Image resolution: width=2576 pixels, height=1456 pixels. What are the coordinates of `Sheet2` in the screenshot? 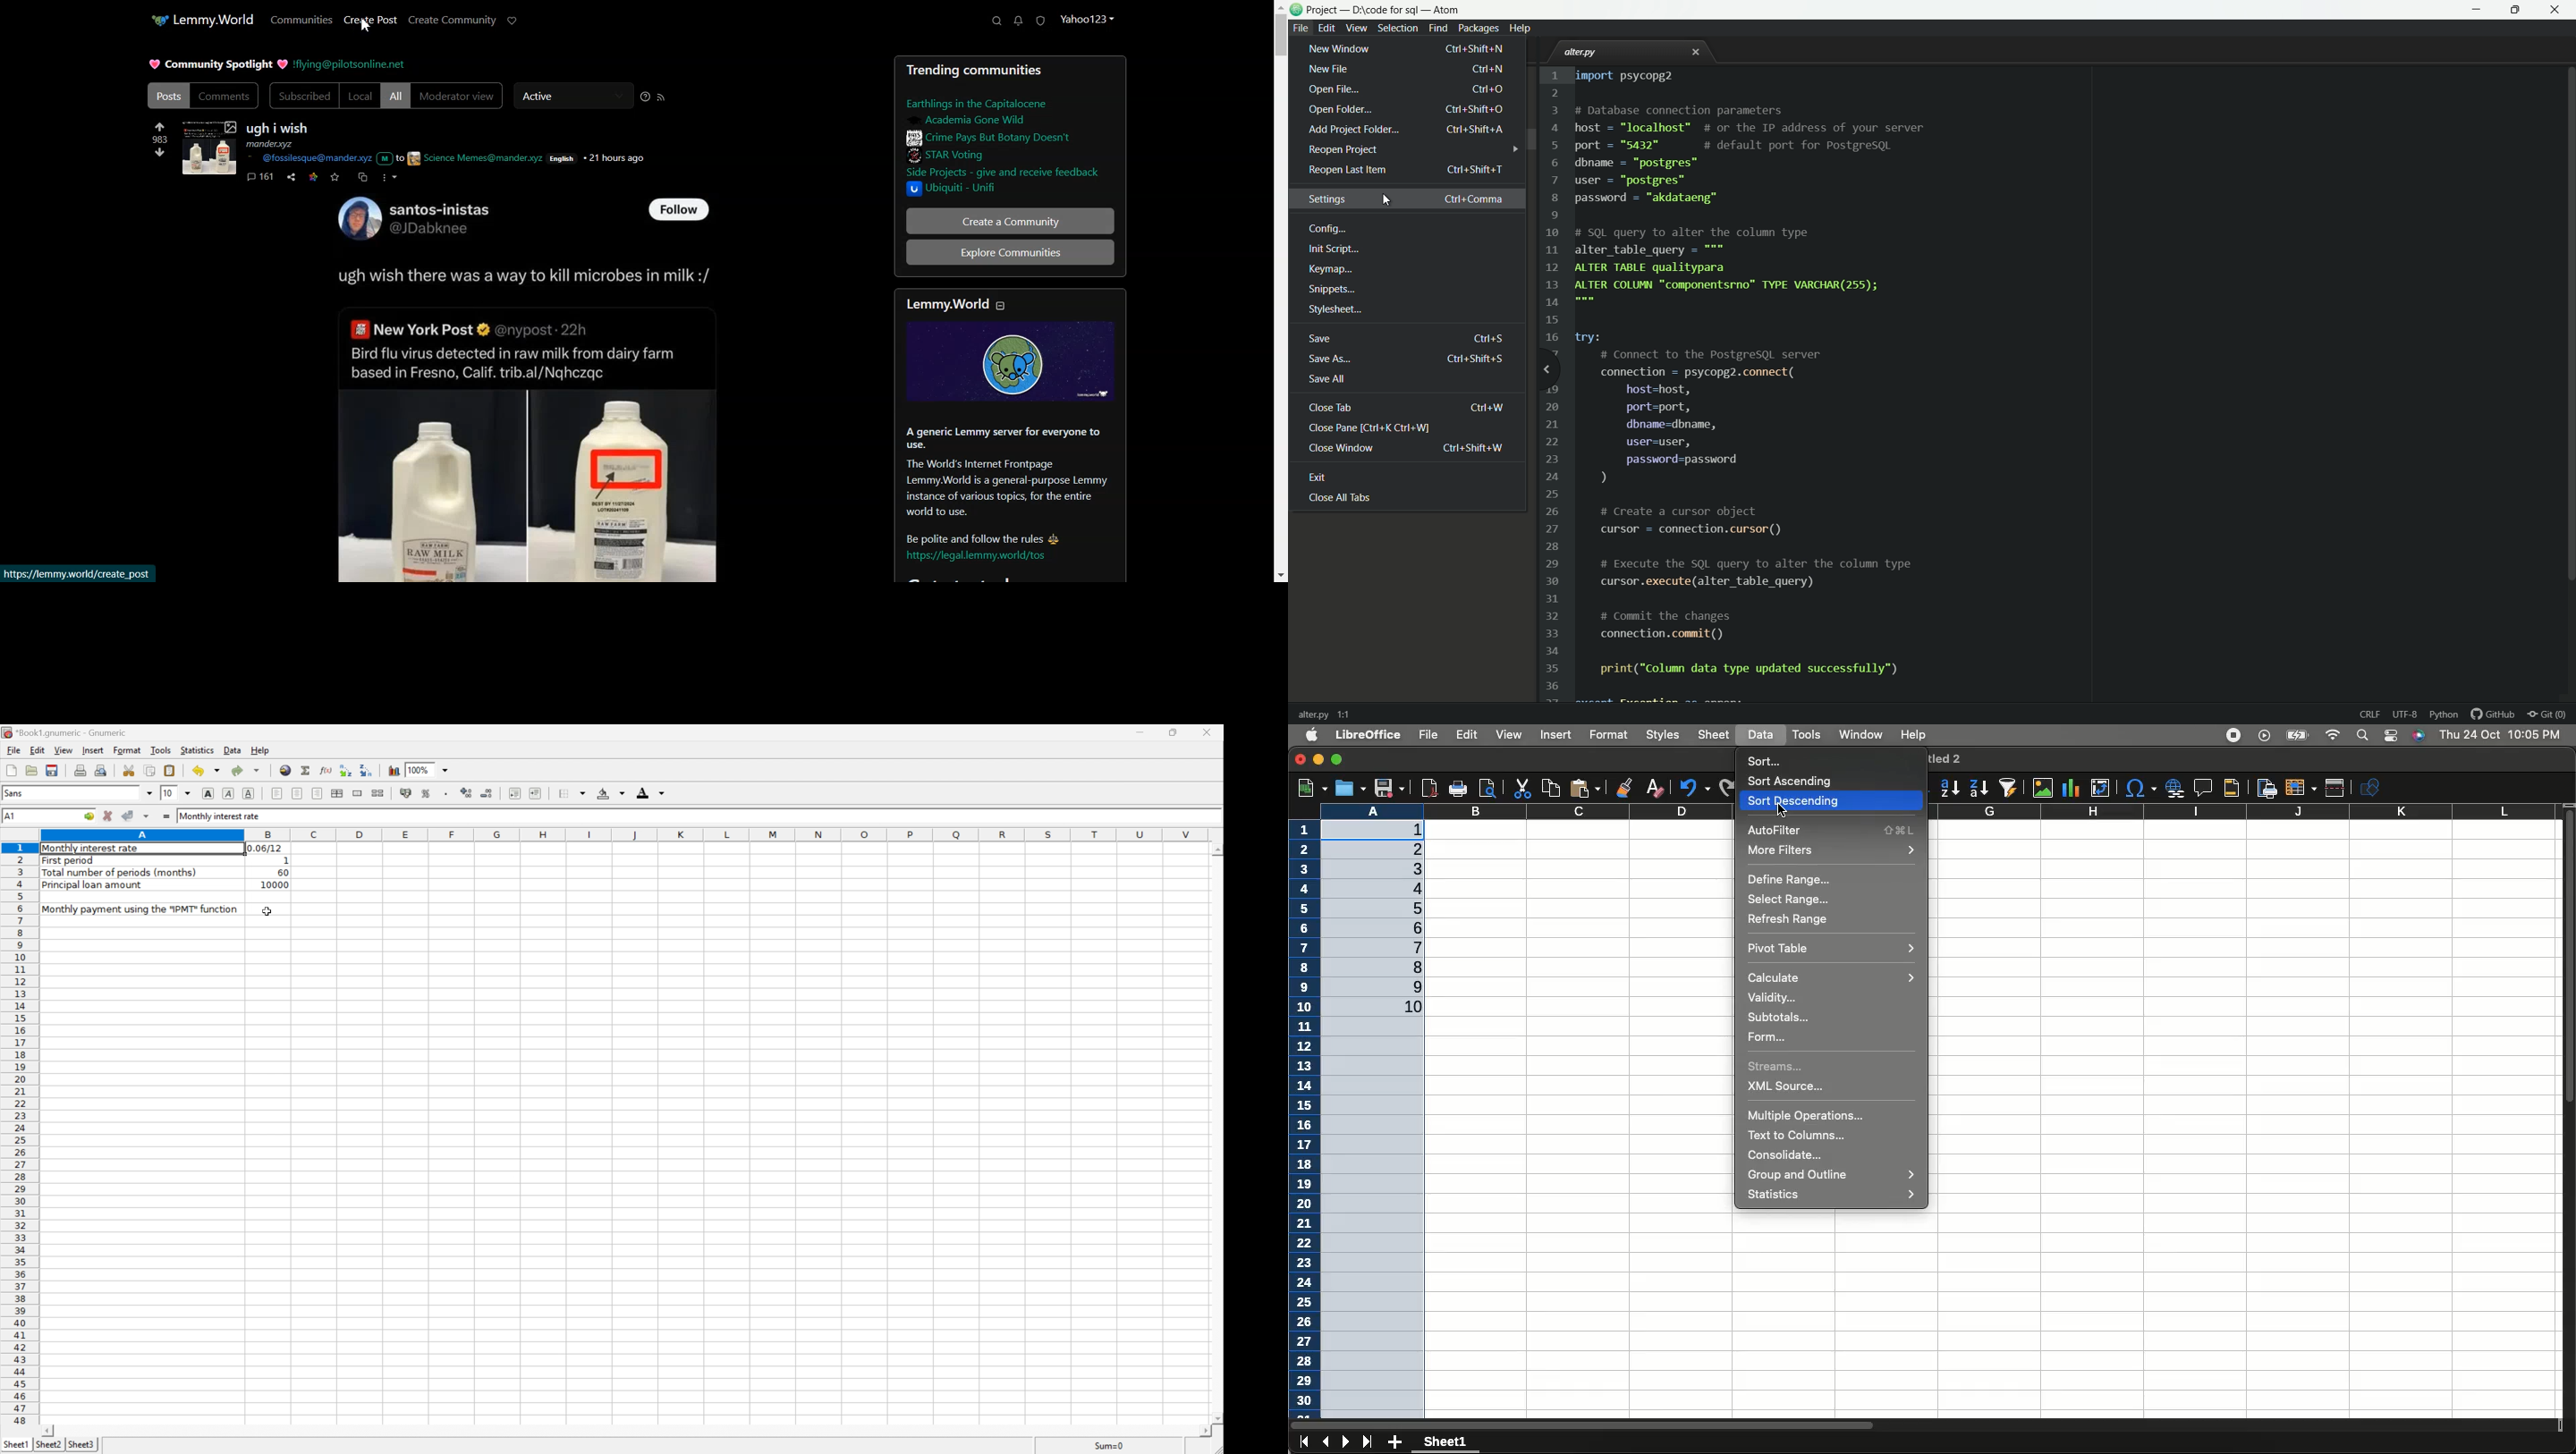 It's located at (49, 1444).